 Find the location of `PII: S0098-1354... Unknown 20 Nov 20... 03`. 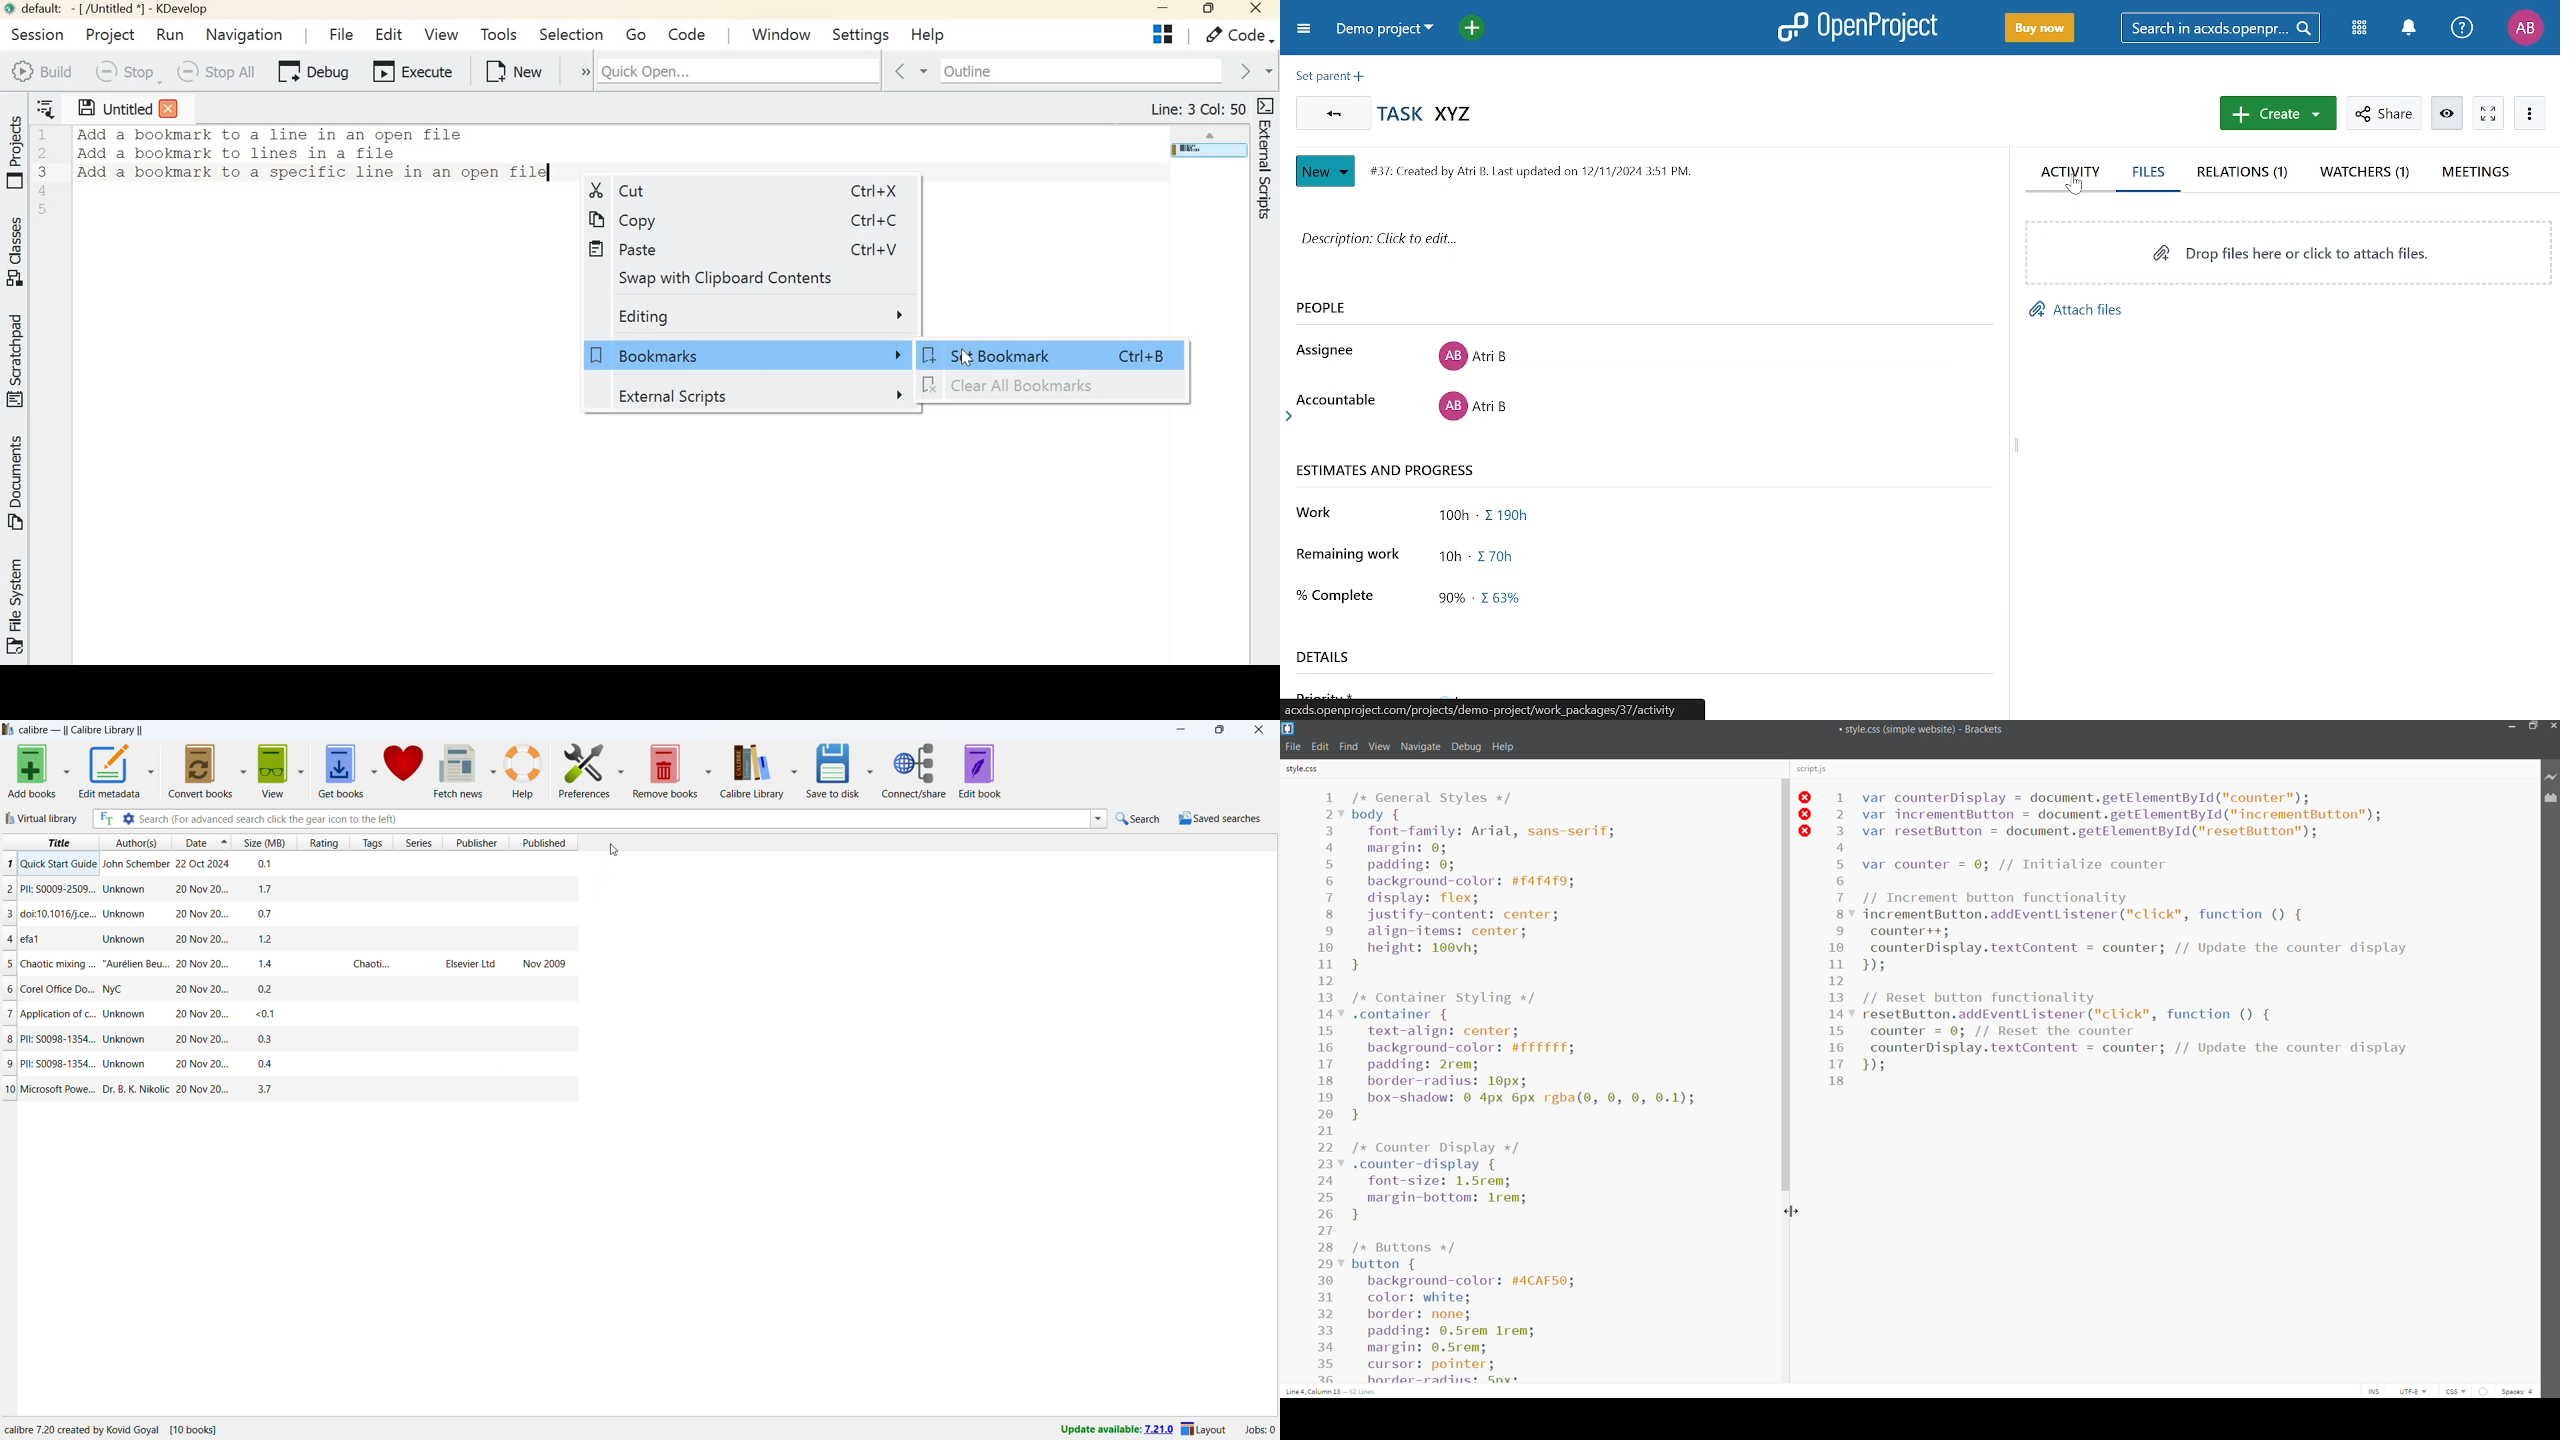

PII: S0098-1354... Unknown 20 Nov 20... 03 is located at coordinates (288, 1039).